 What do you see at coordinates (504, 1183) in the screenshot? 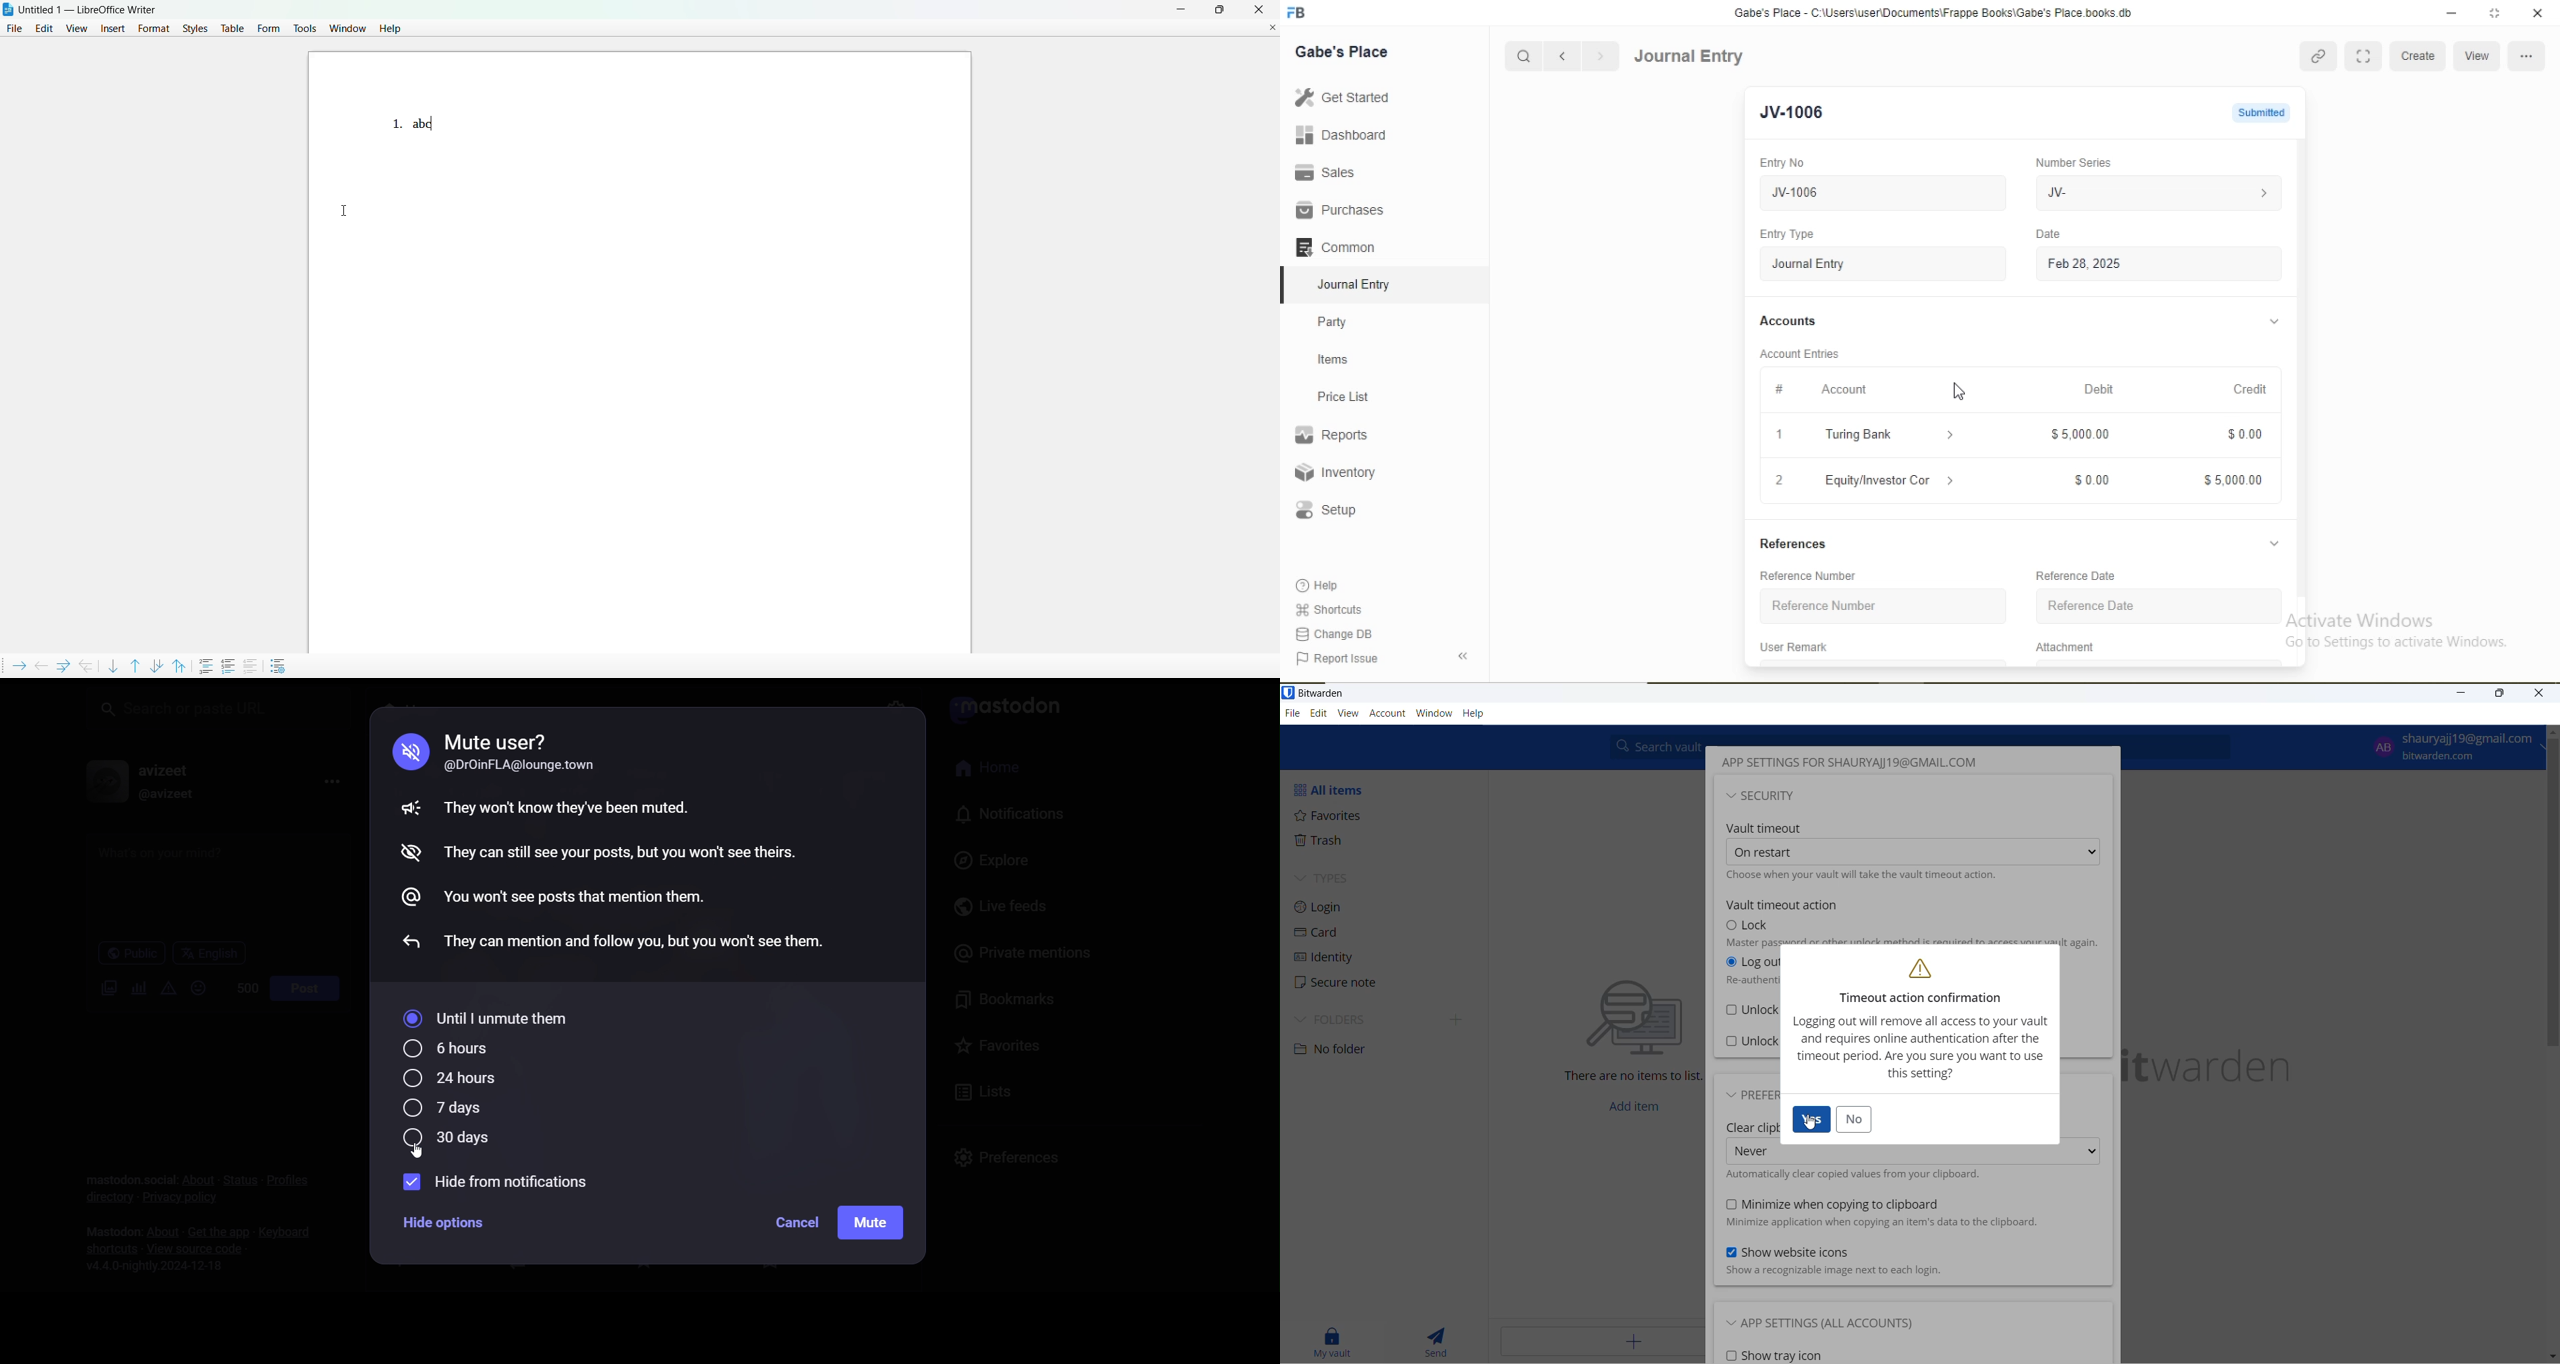
I see `hide from notification` at bounding box center [504, 1183].